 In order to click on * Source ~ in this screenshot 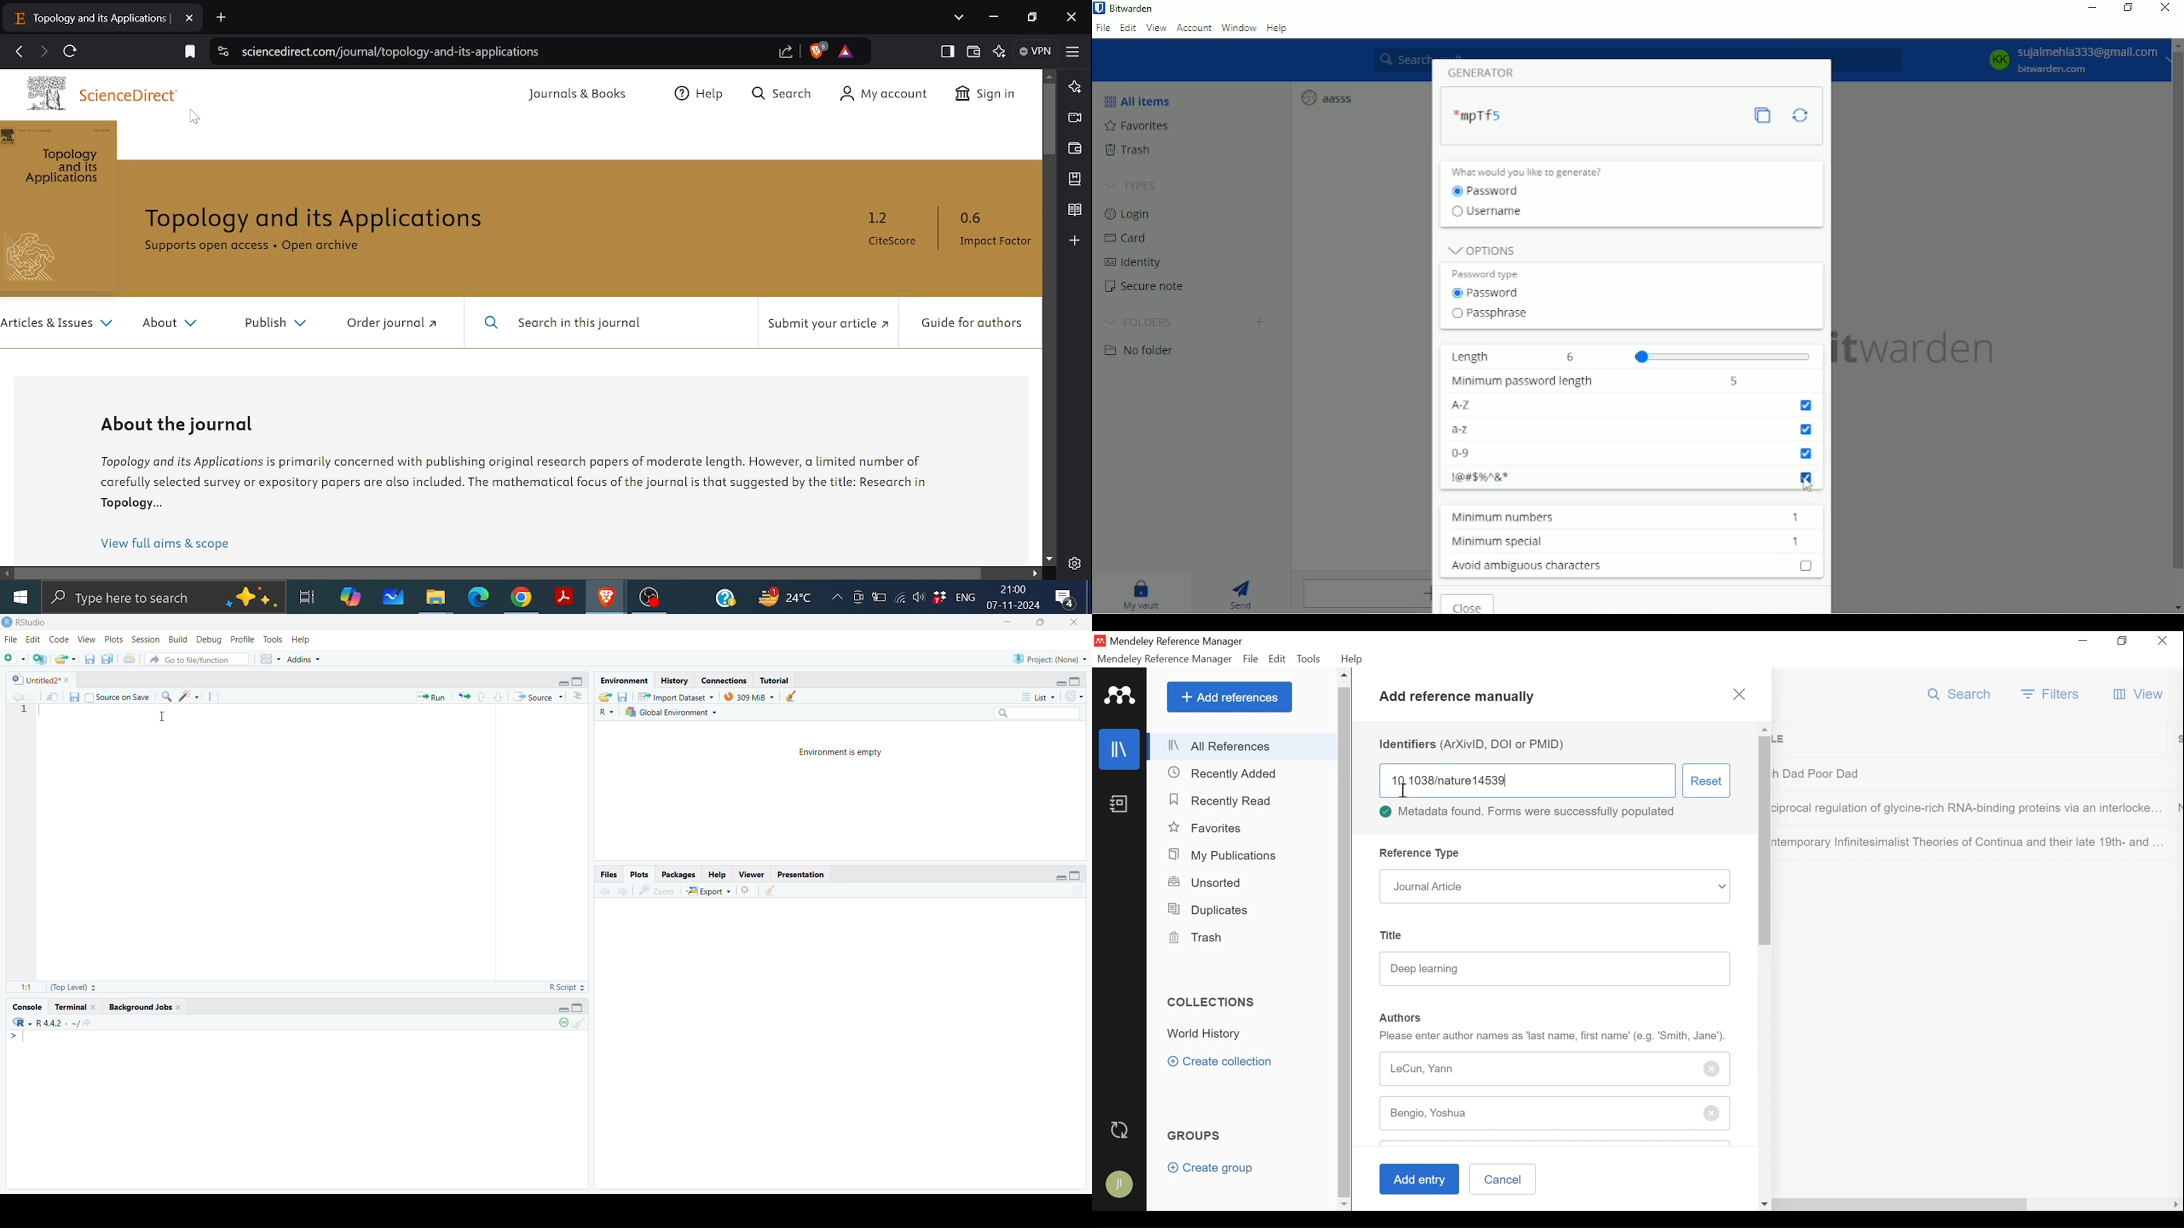, I will do `click(539, 696)`.